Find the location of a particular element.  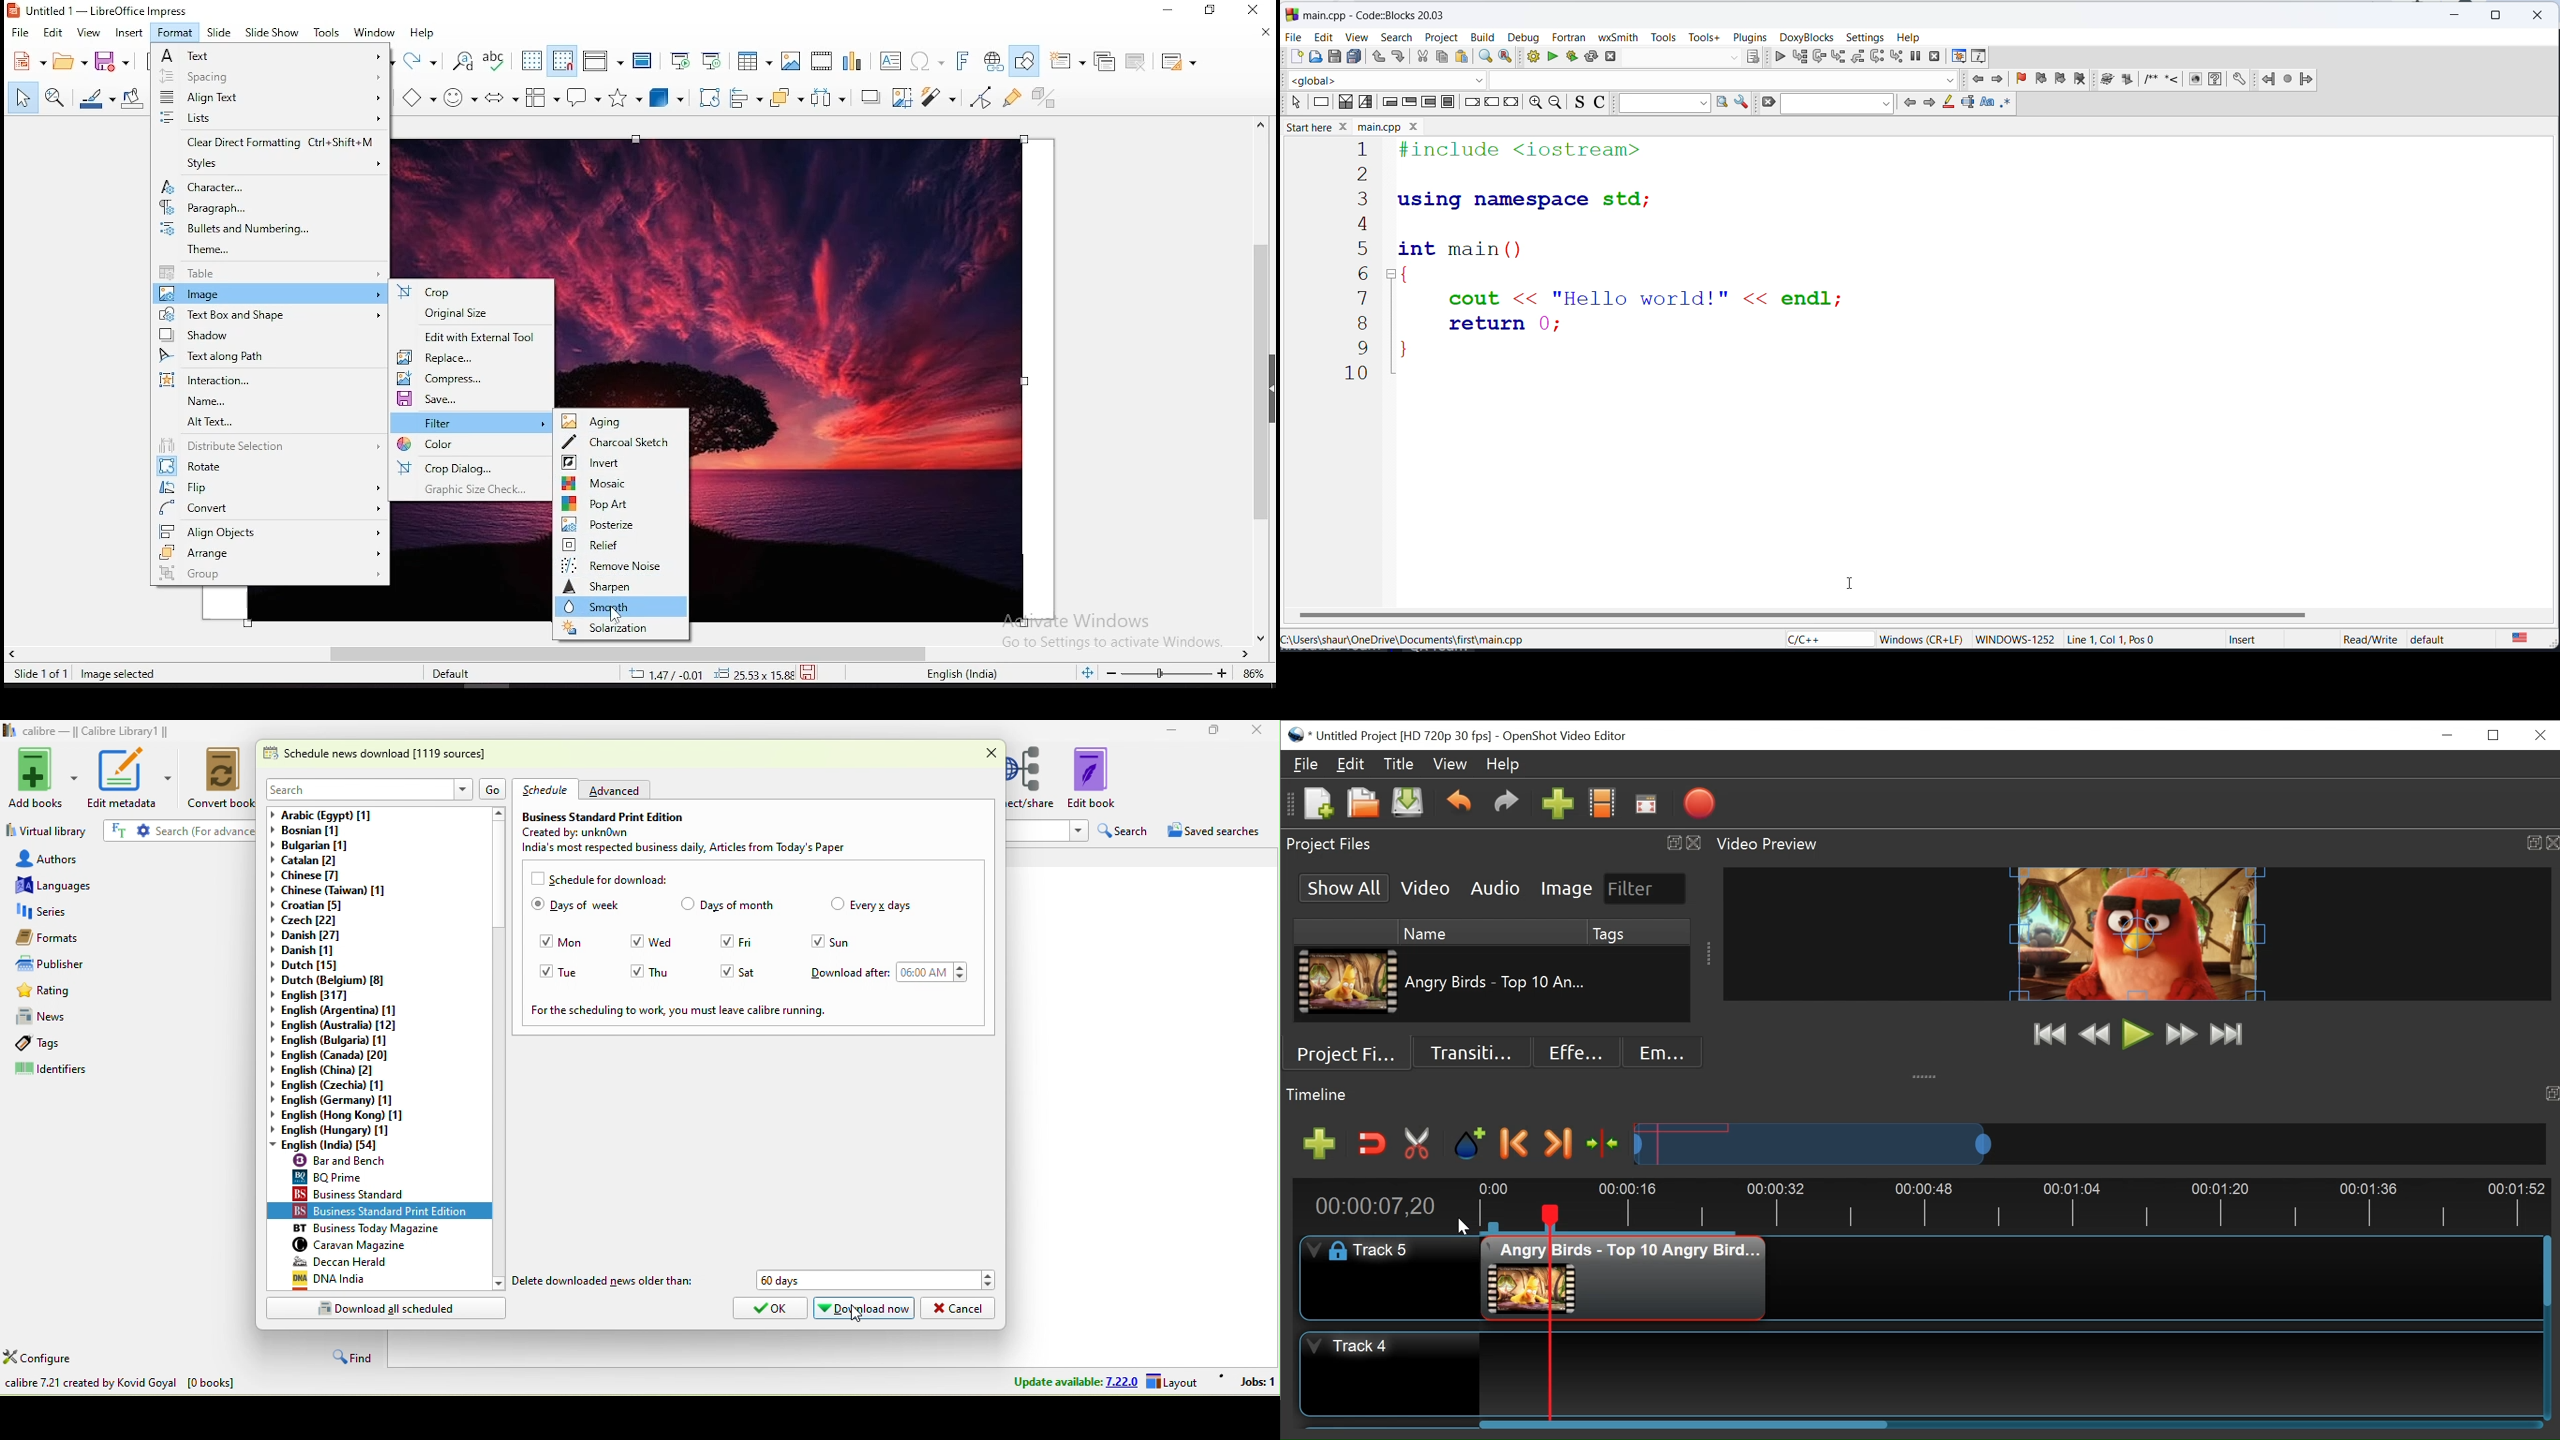

tue is located at coordinates (580, 973).